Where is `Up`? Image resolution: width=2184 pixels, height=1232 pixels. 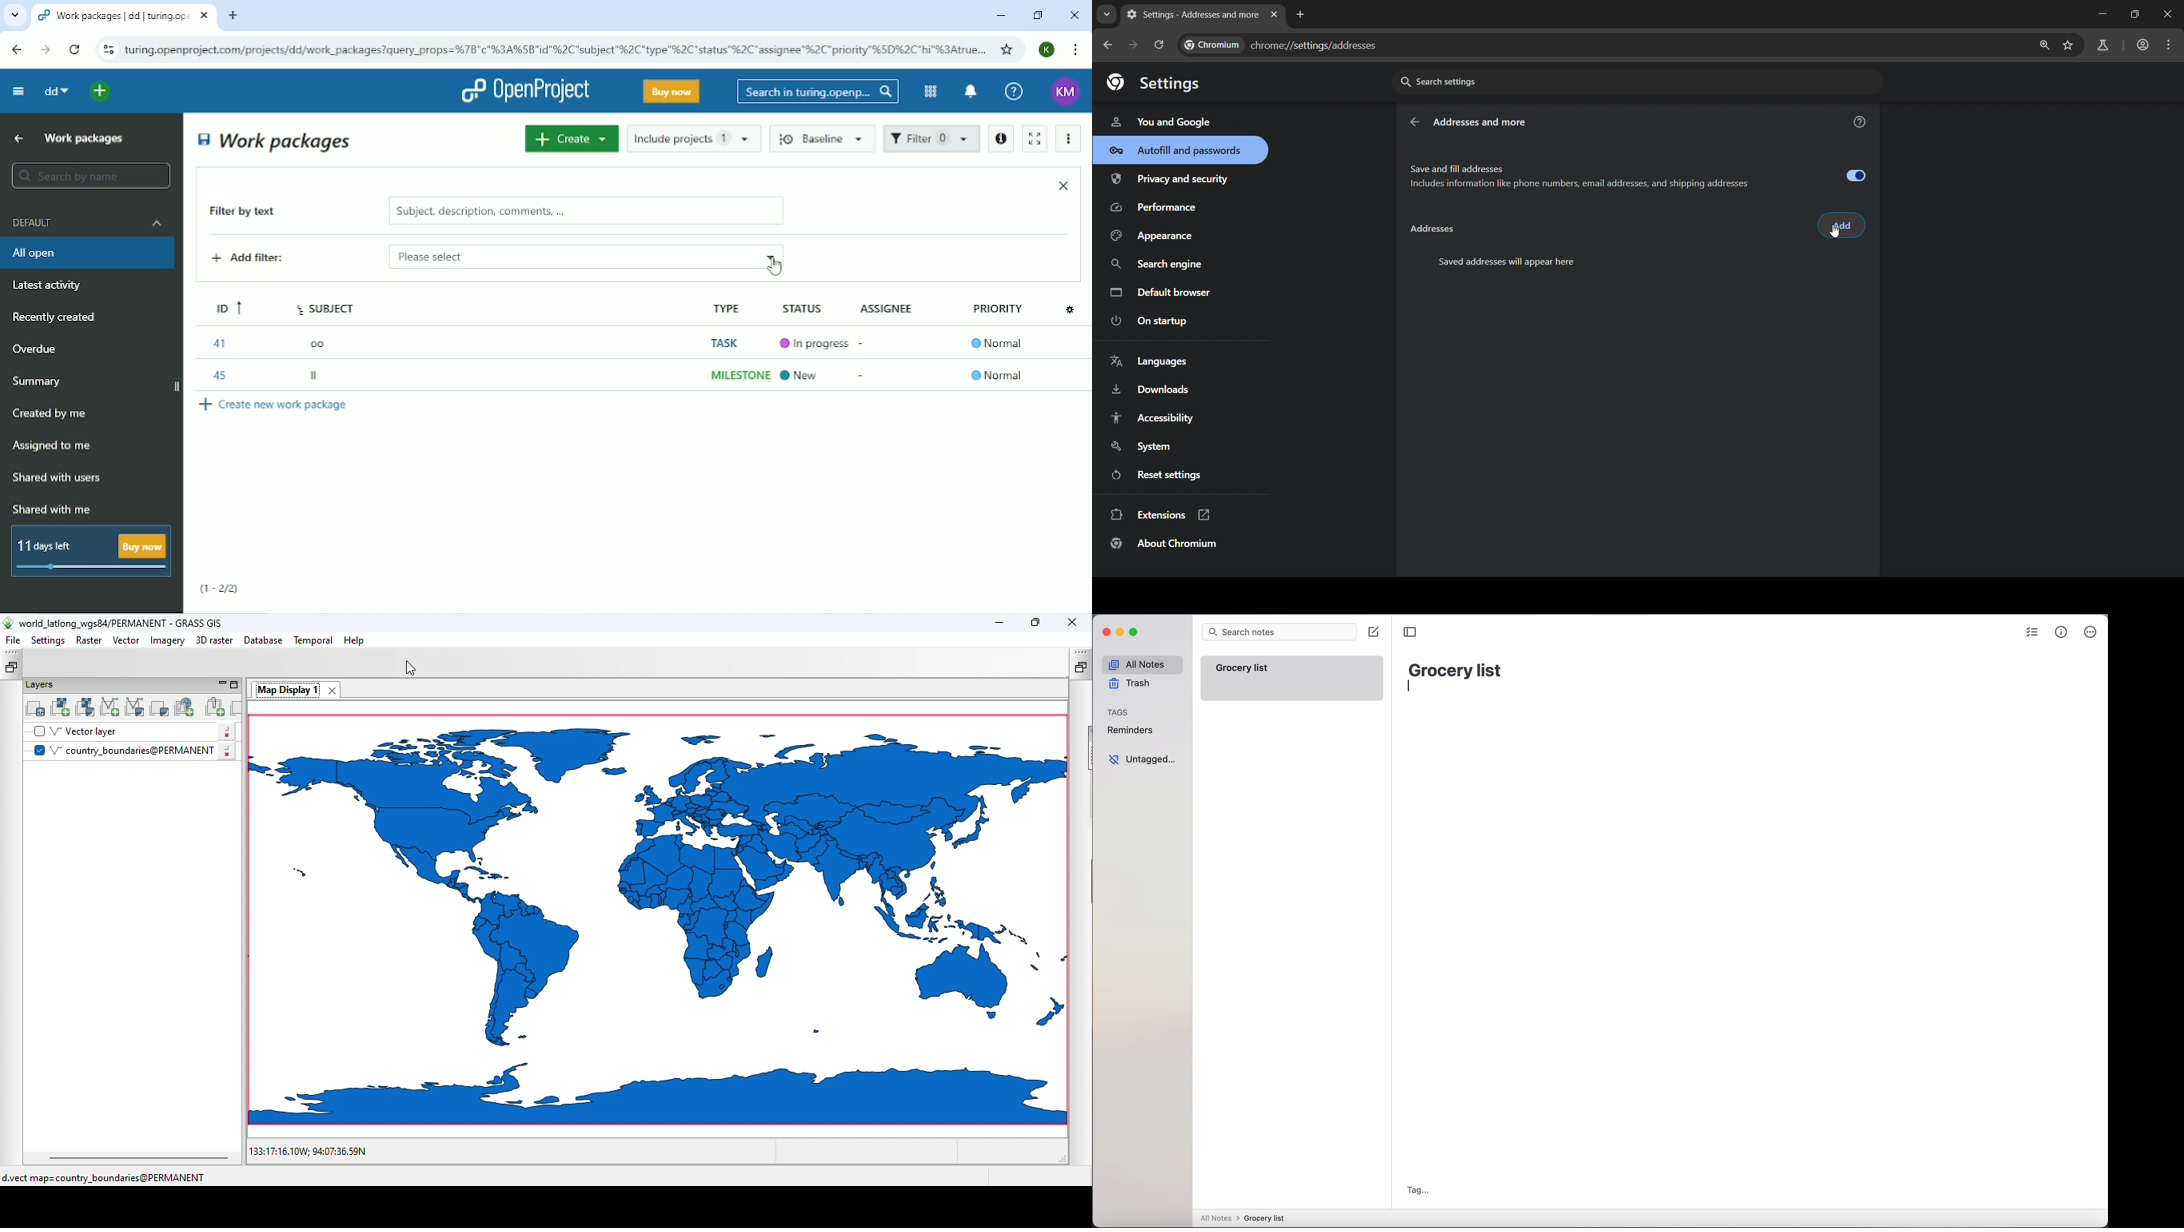 Up is located at coordinates (16, 139).